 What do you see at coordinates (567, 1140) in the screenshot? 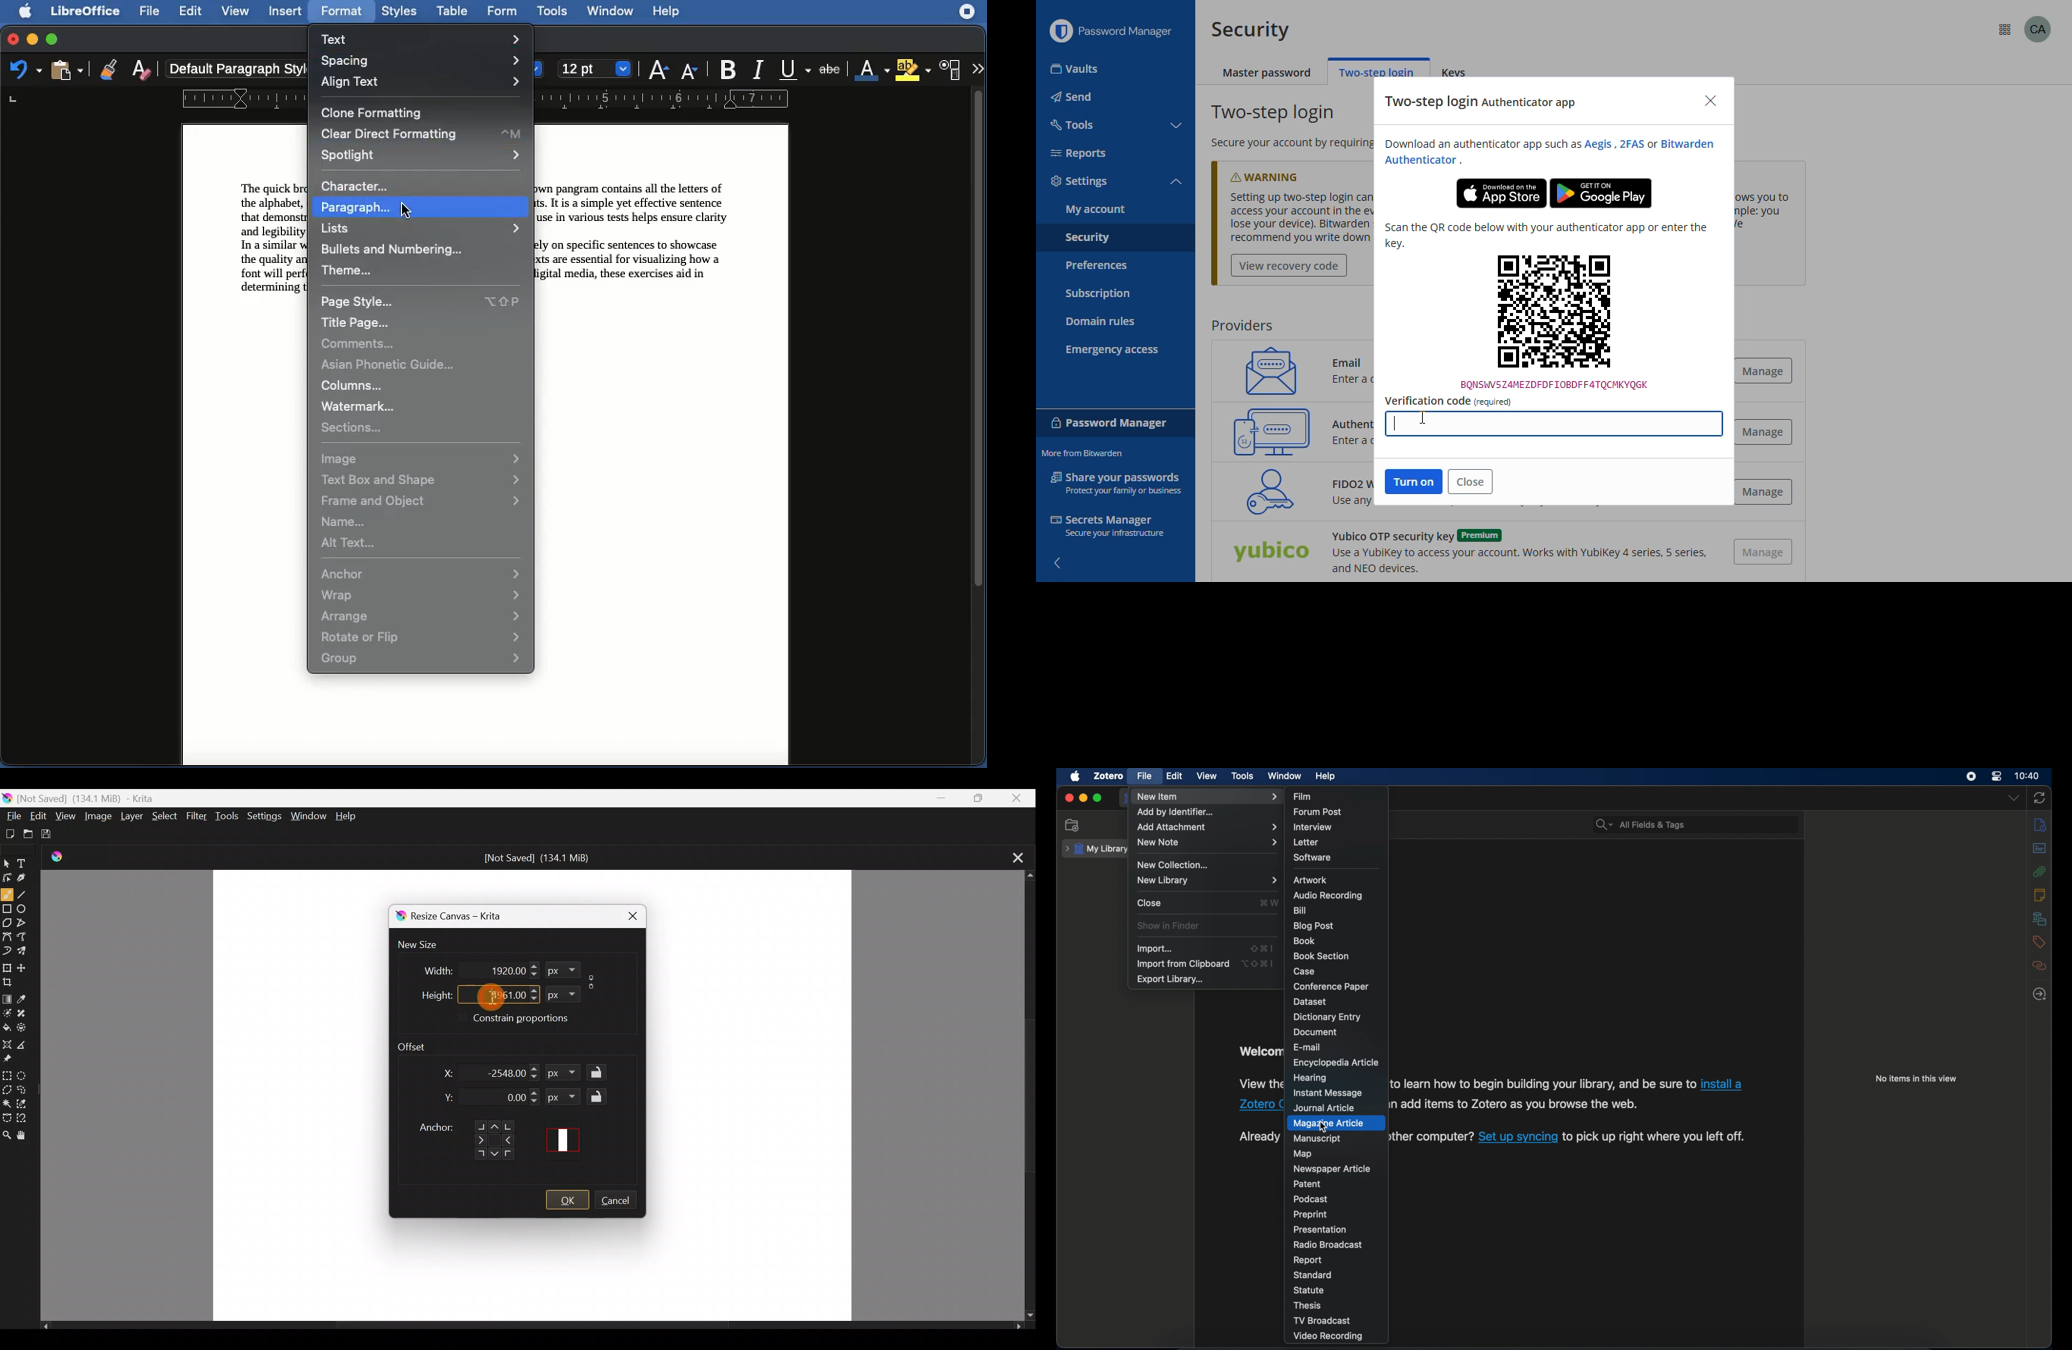
I see `Preview` at bounding box center [567, 1140].